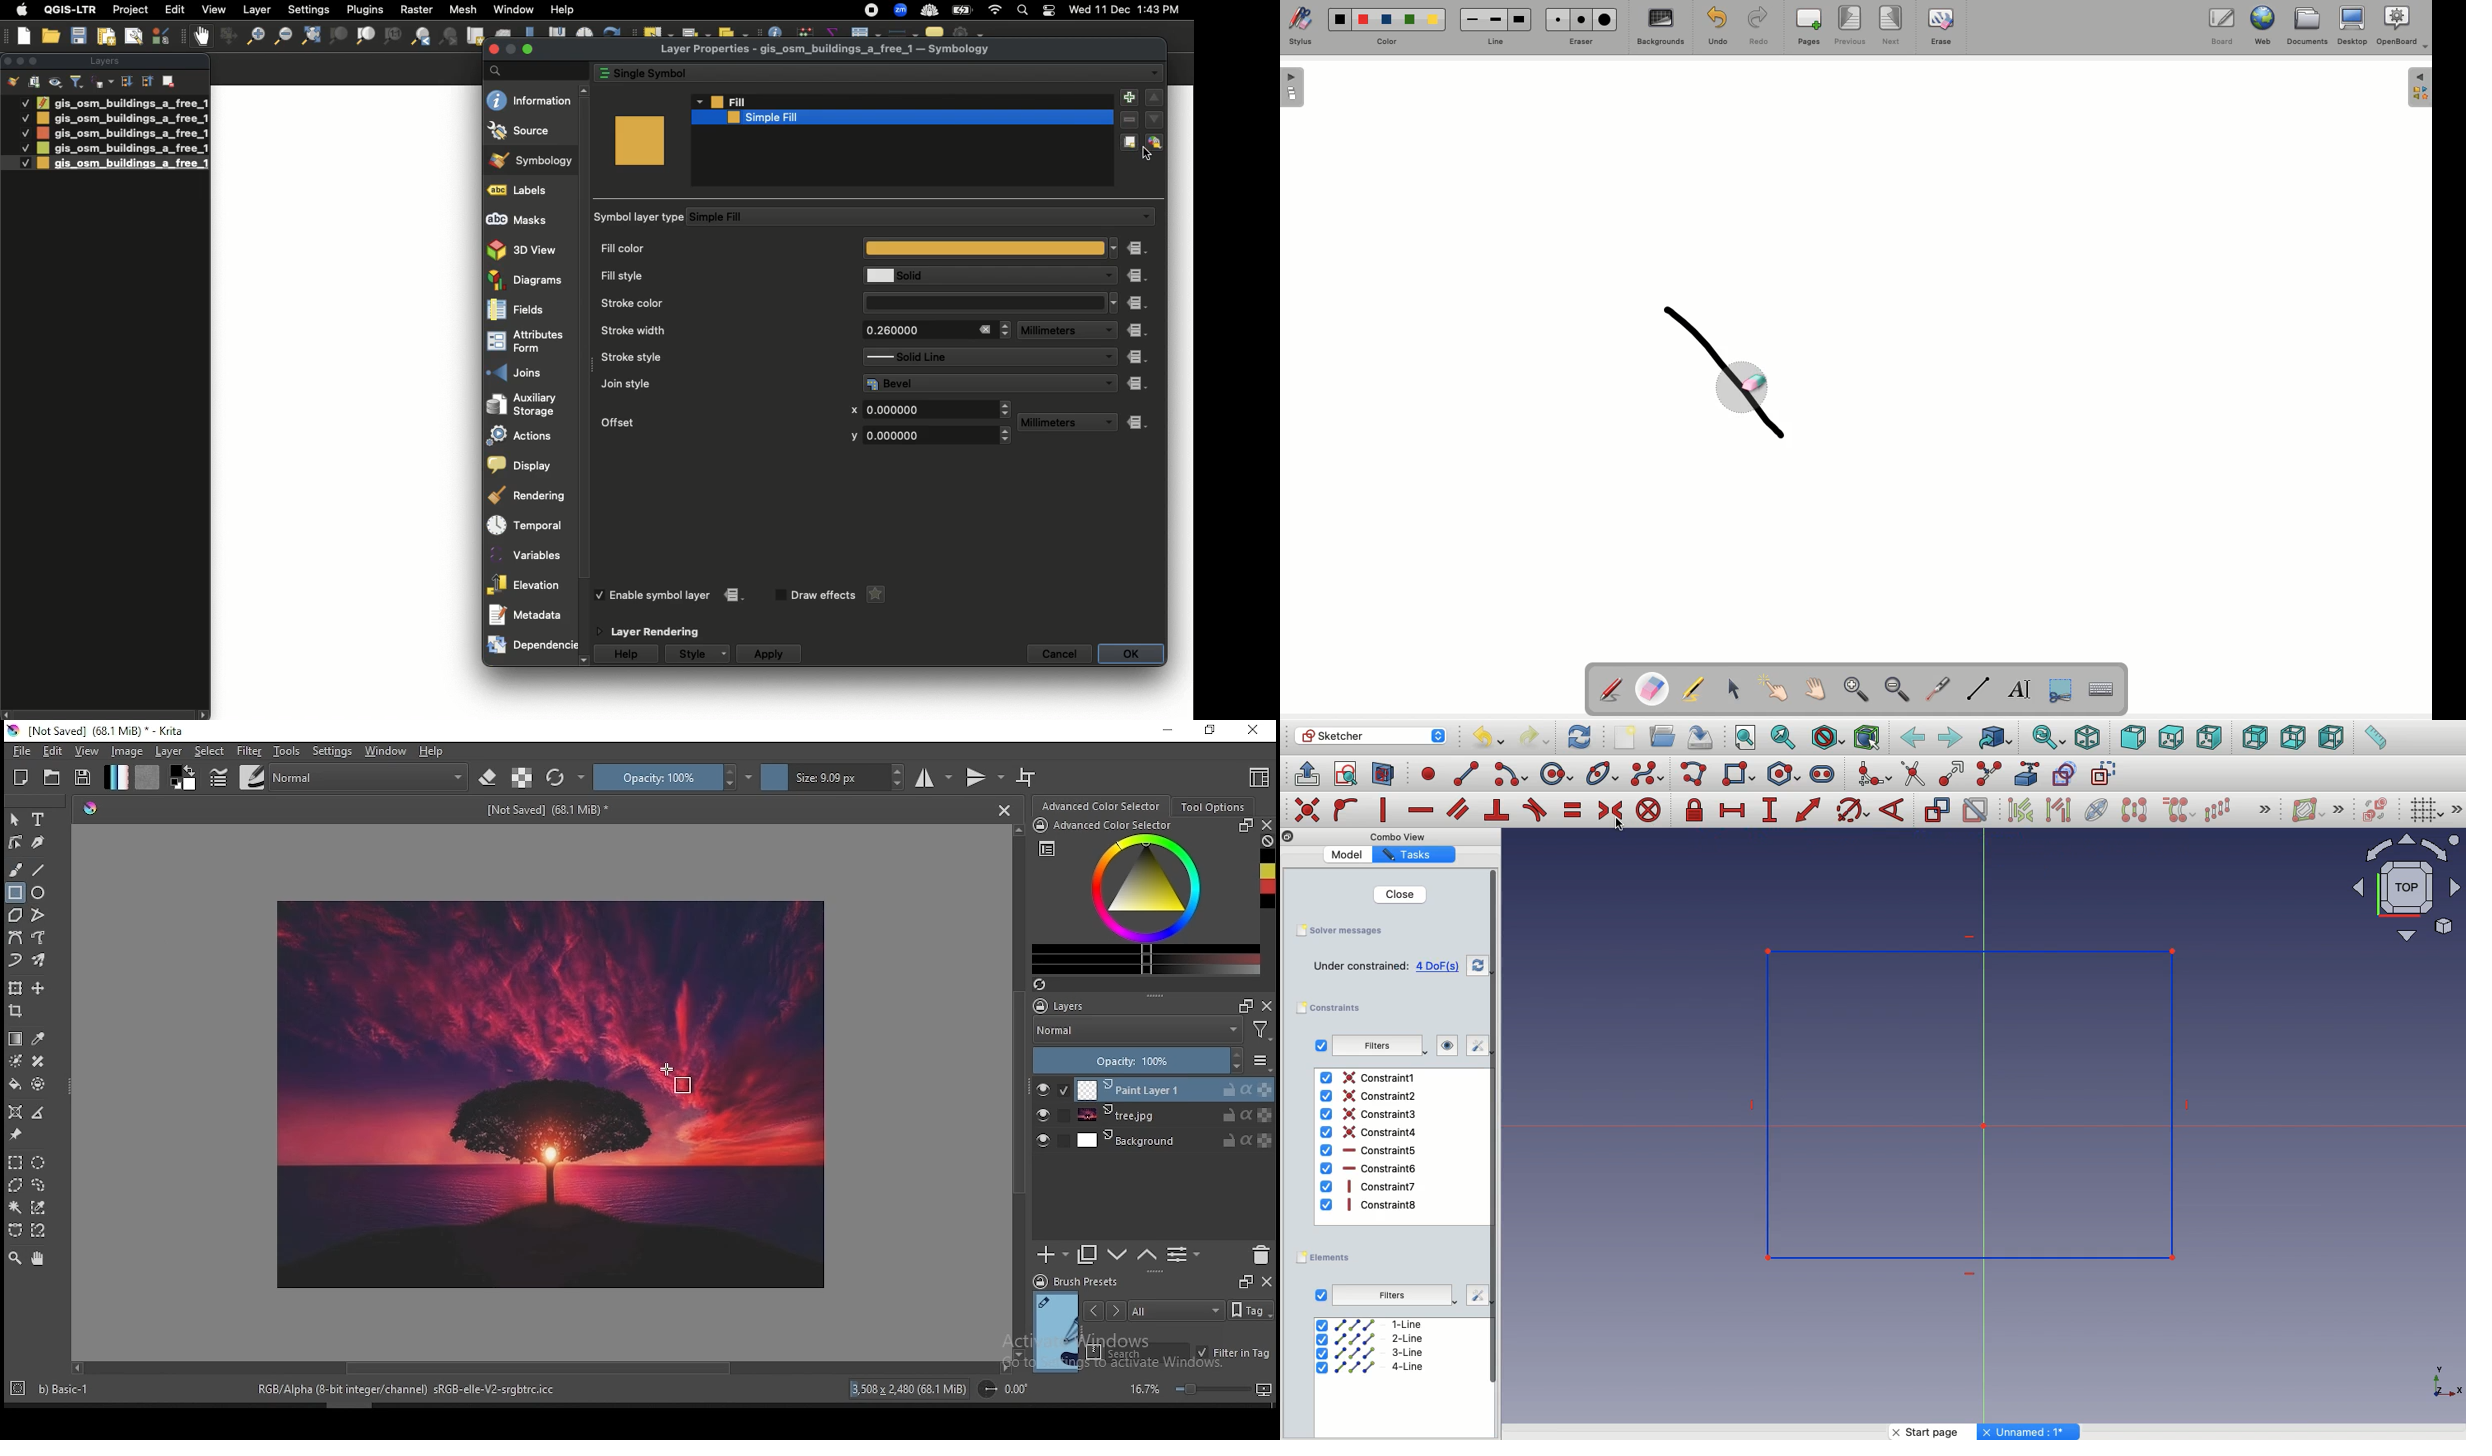 This screenshot has width=2492, height=1456. What do you see at coordinates (735, 595) in the screenshot?
I see `` at bounding box center [735, 595].